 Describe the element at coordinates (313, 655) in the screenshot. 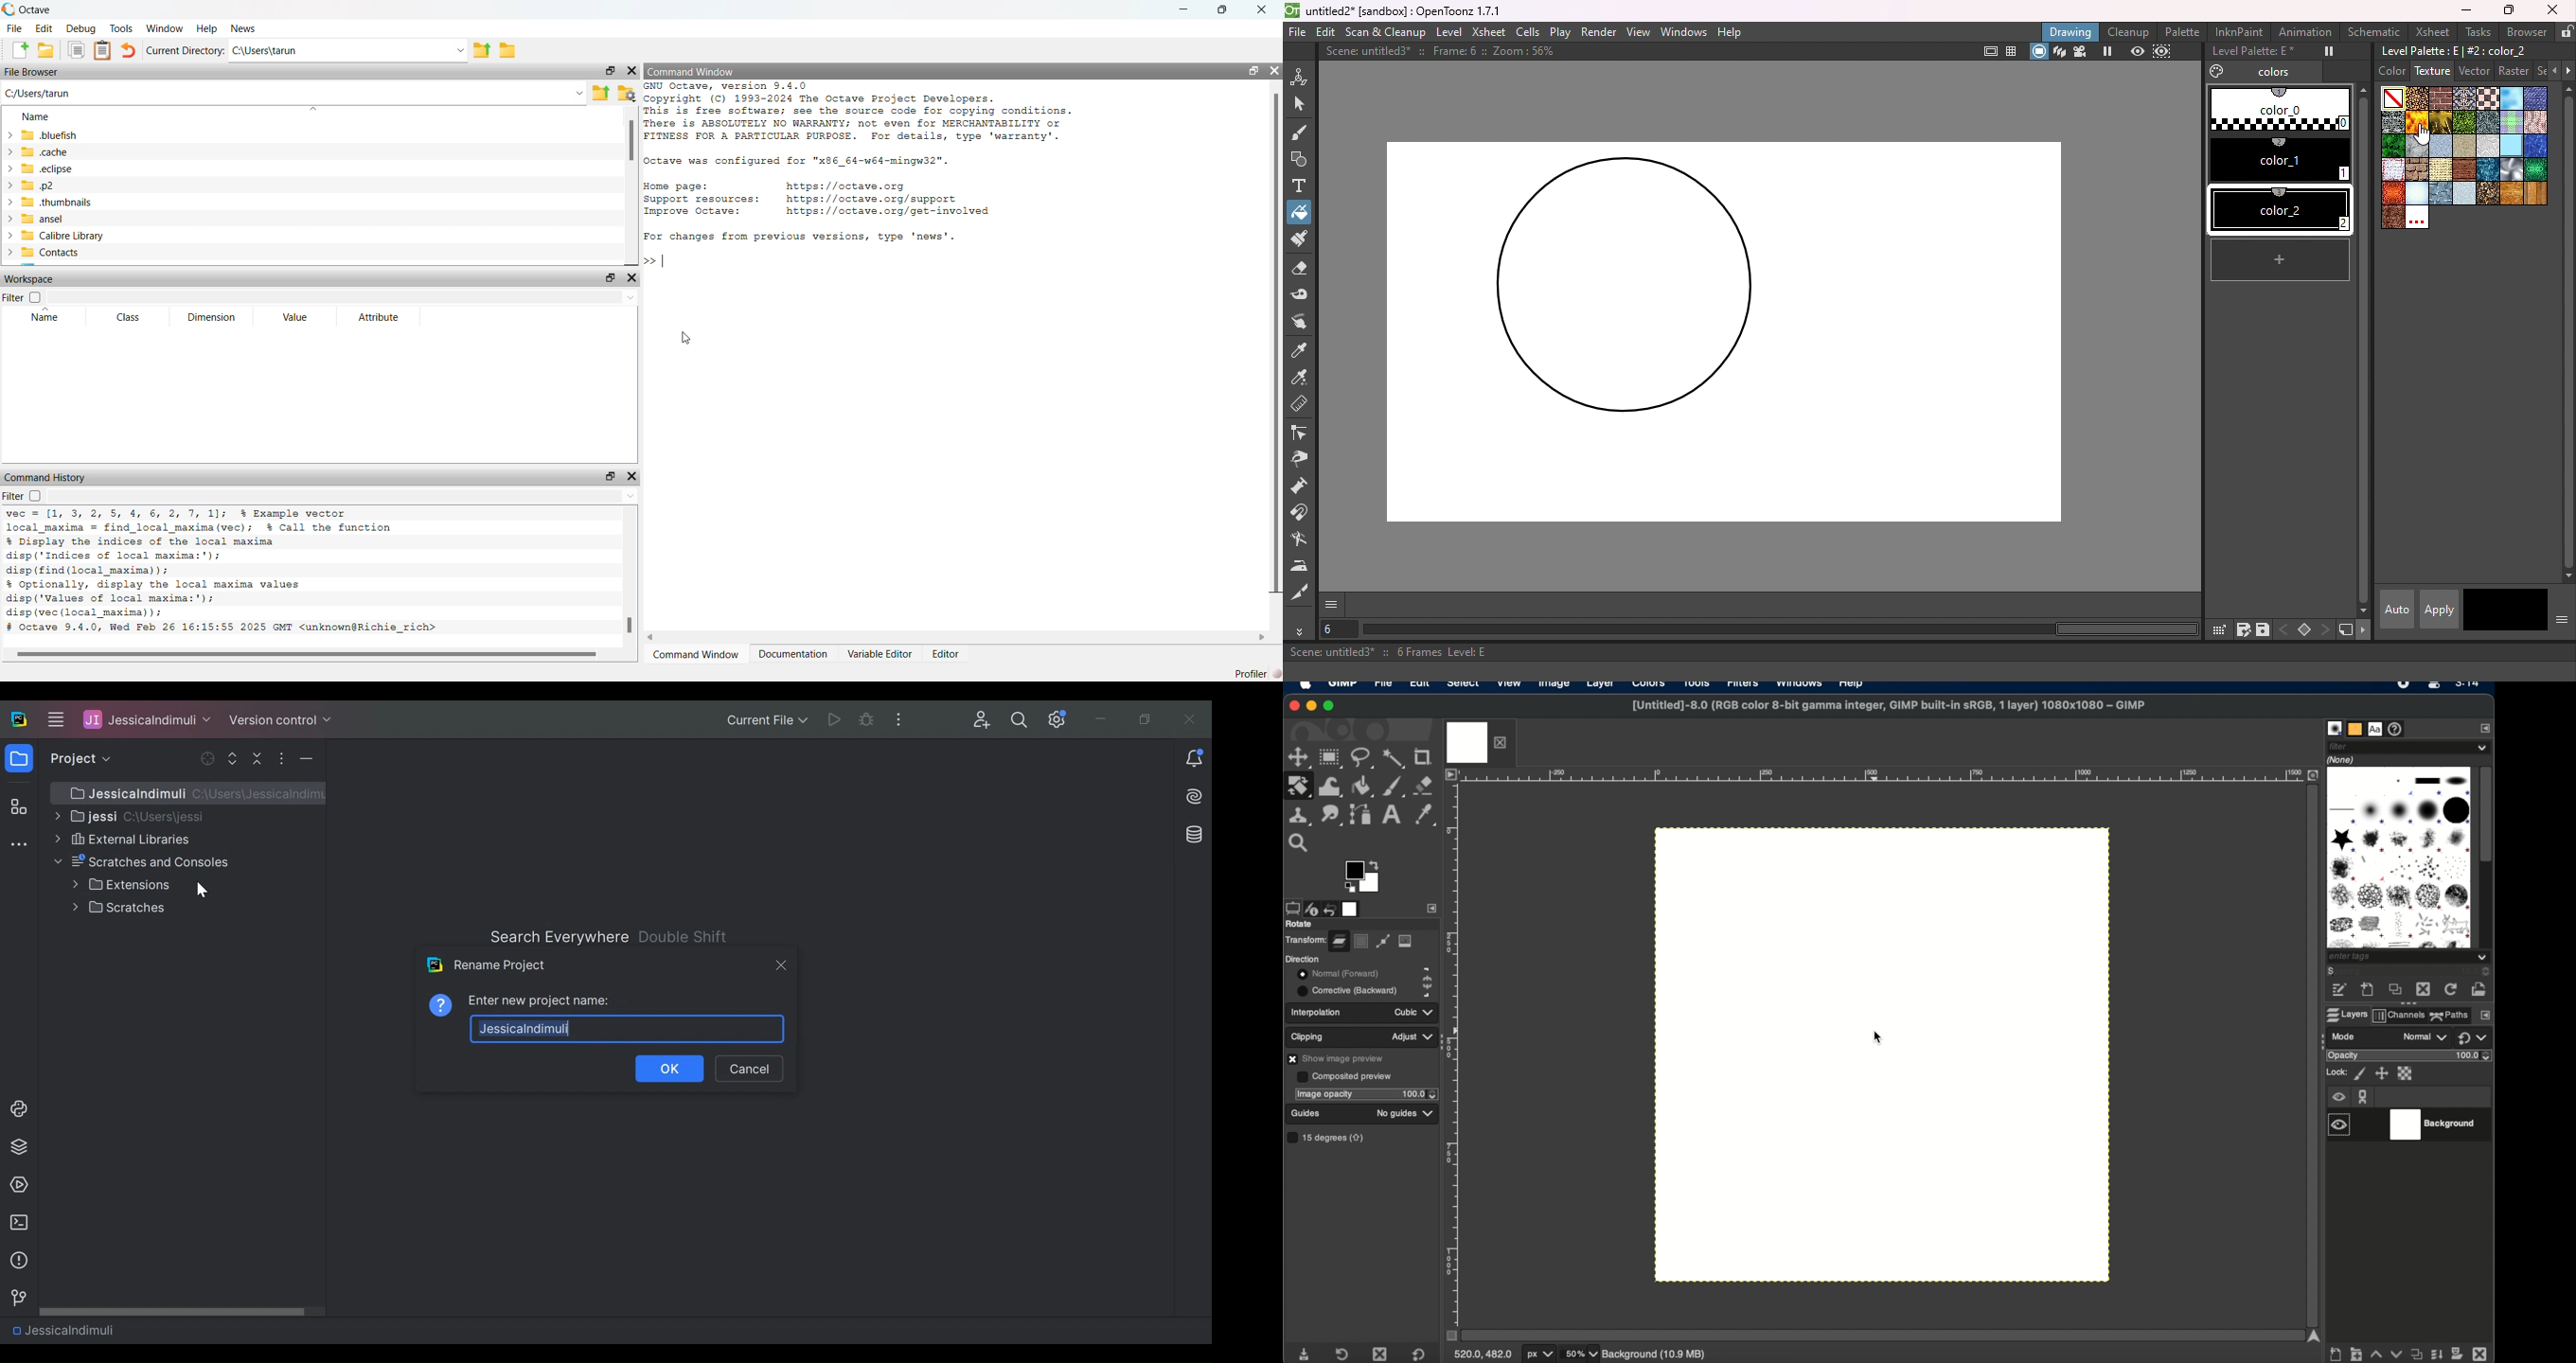

I see `horizontal scroll bar` at that location.